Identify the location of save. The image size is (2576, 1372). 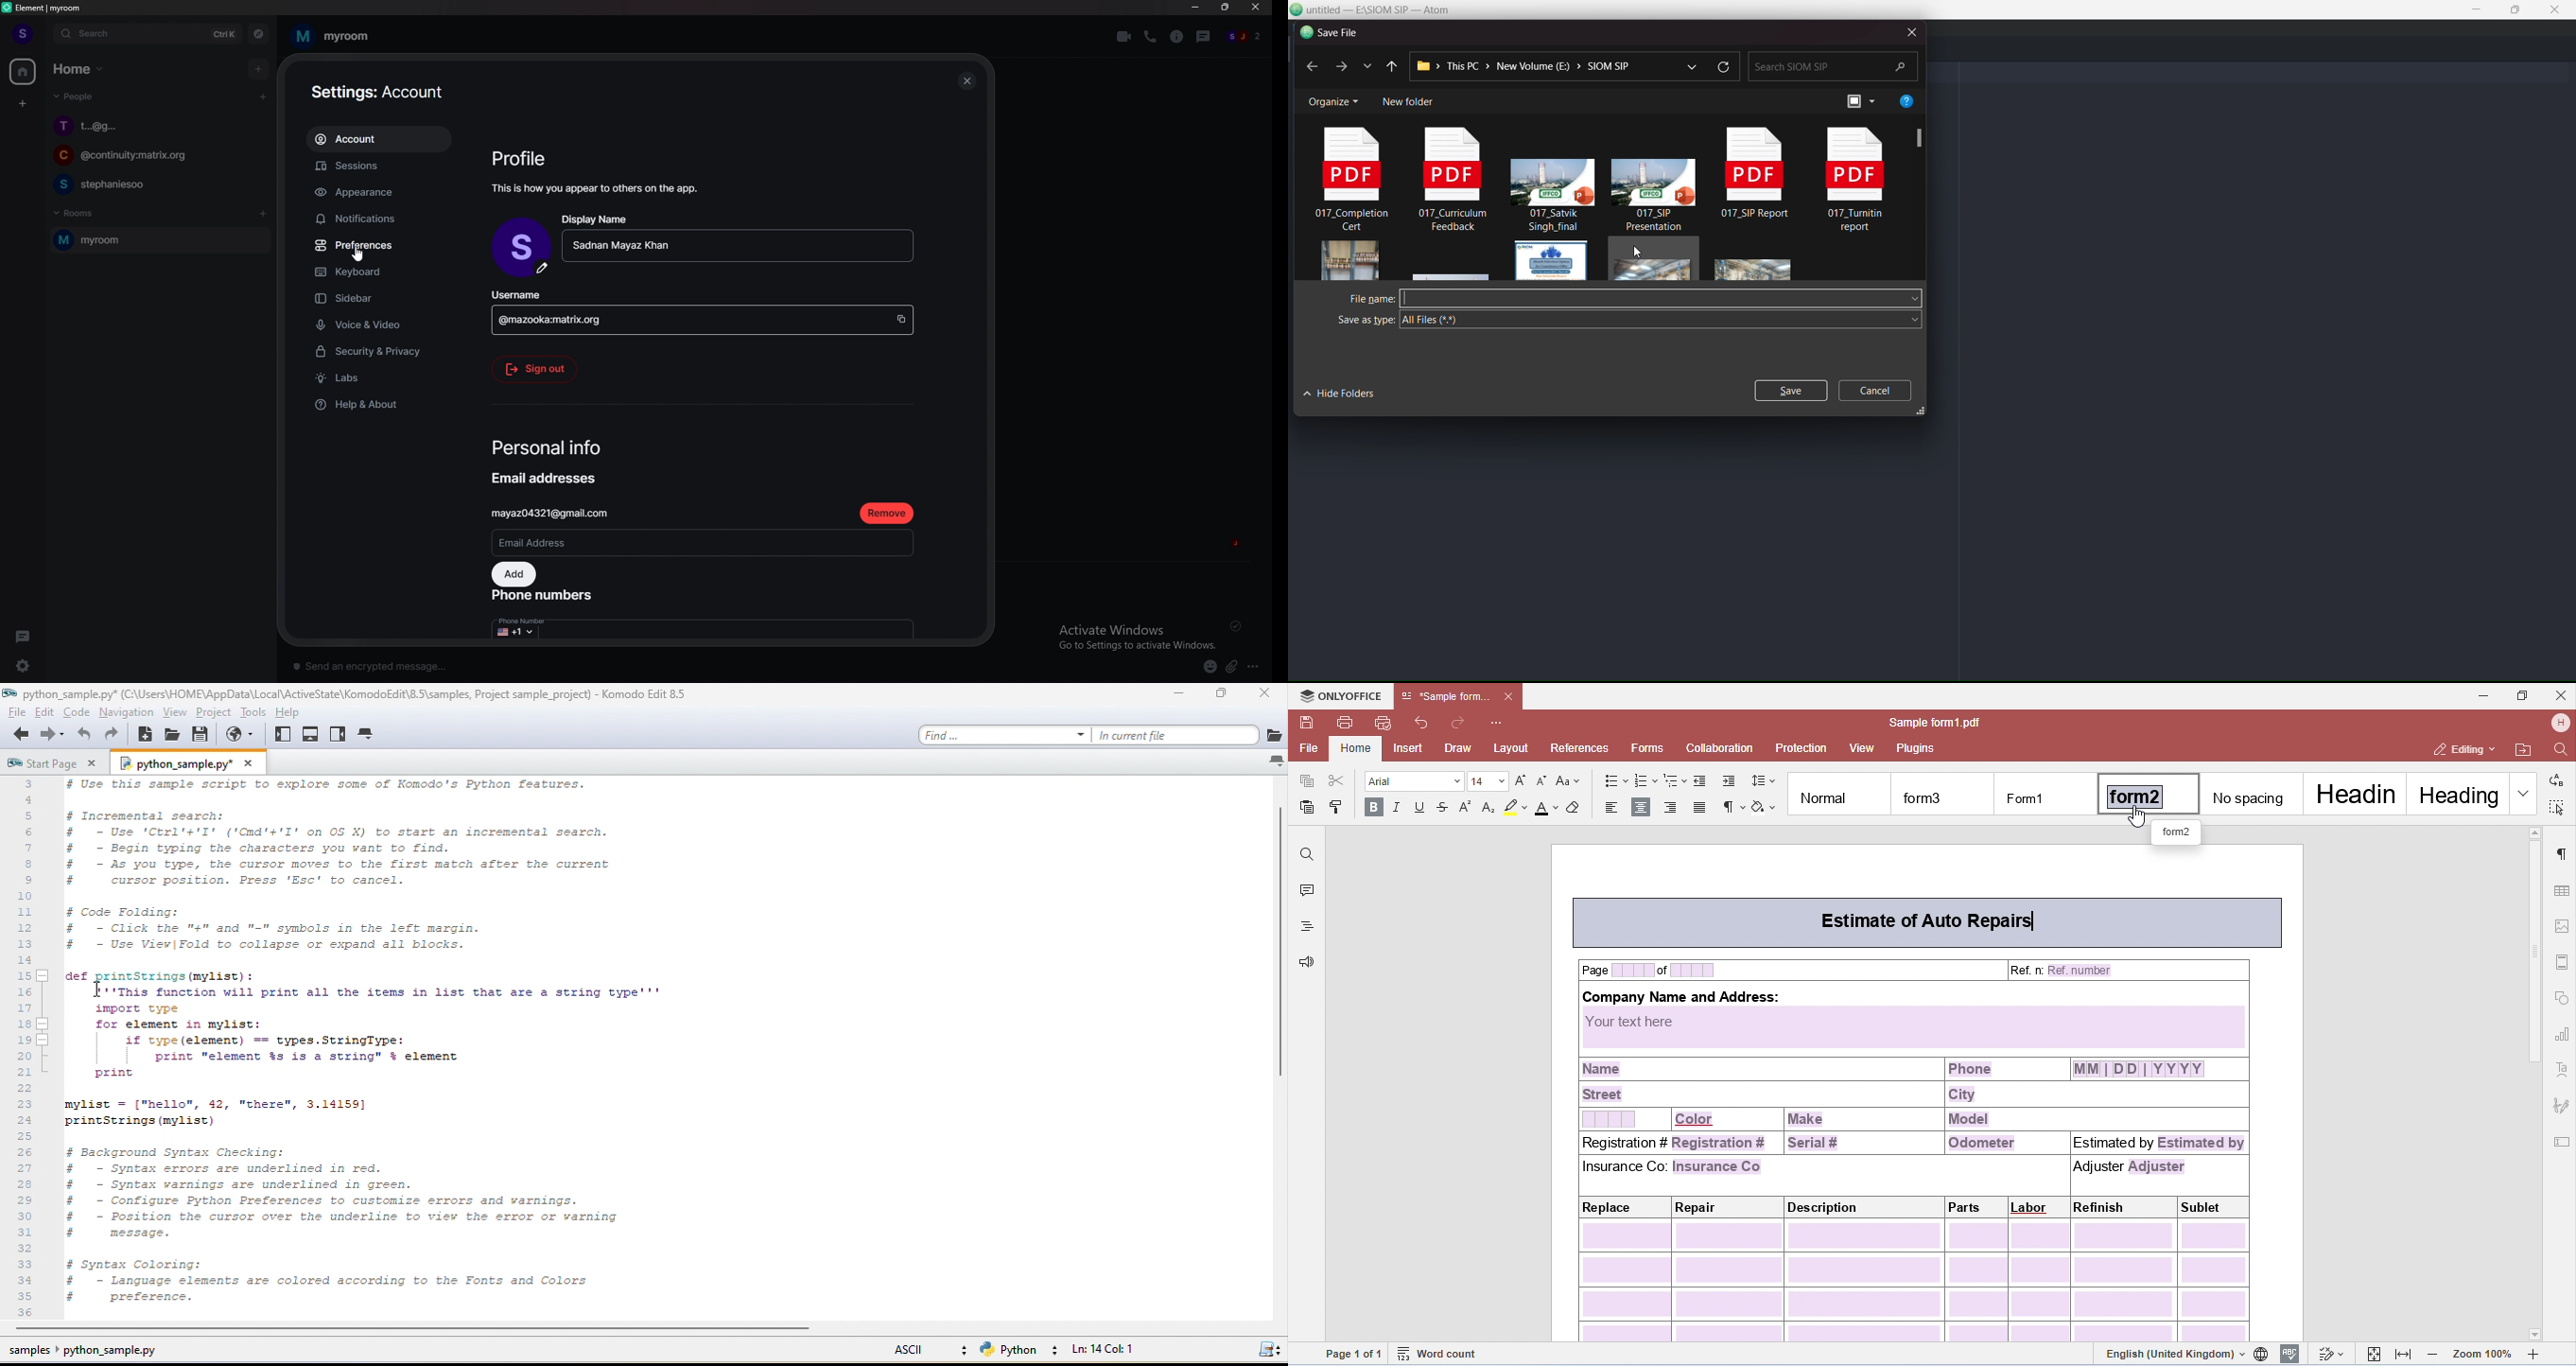
(1788, 389).